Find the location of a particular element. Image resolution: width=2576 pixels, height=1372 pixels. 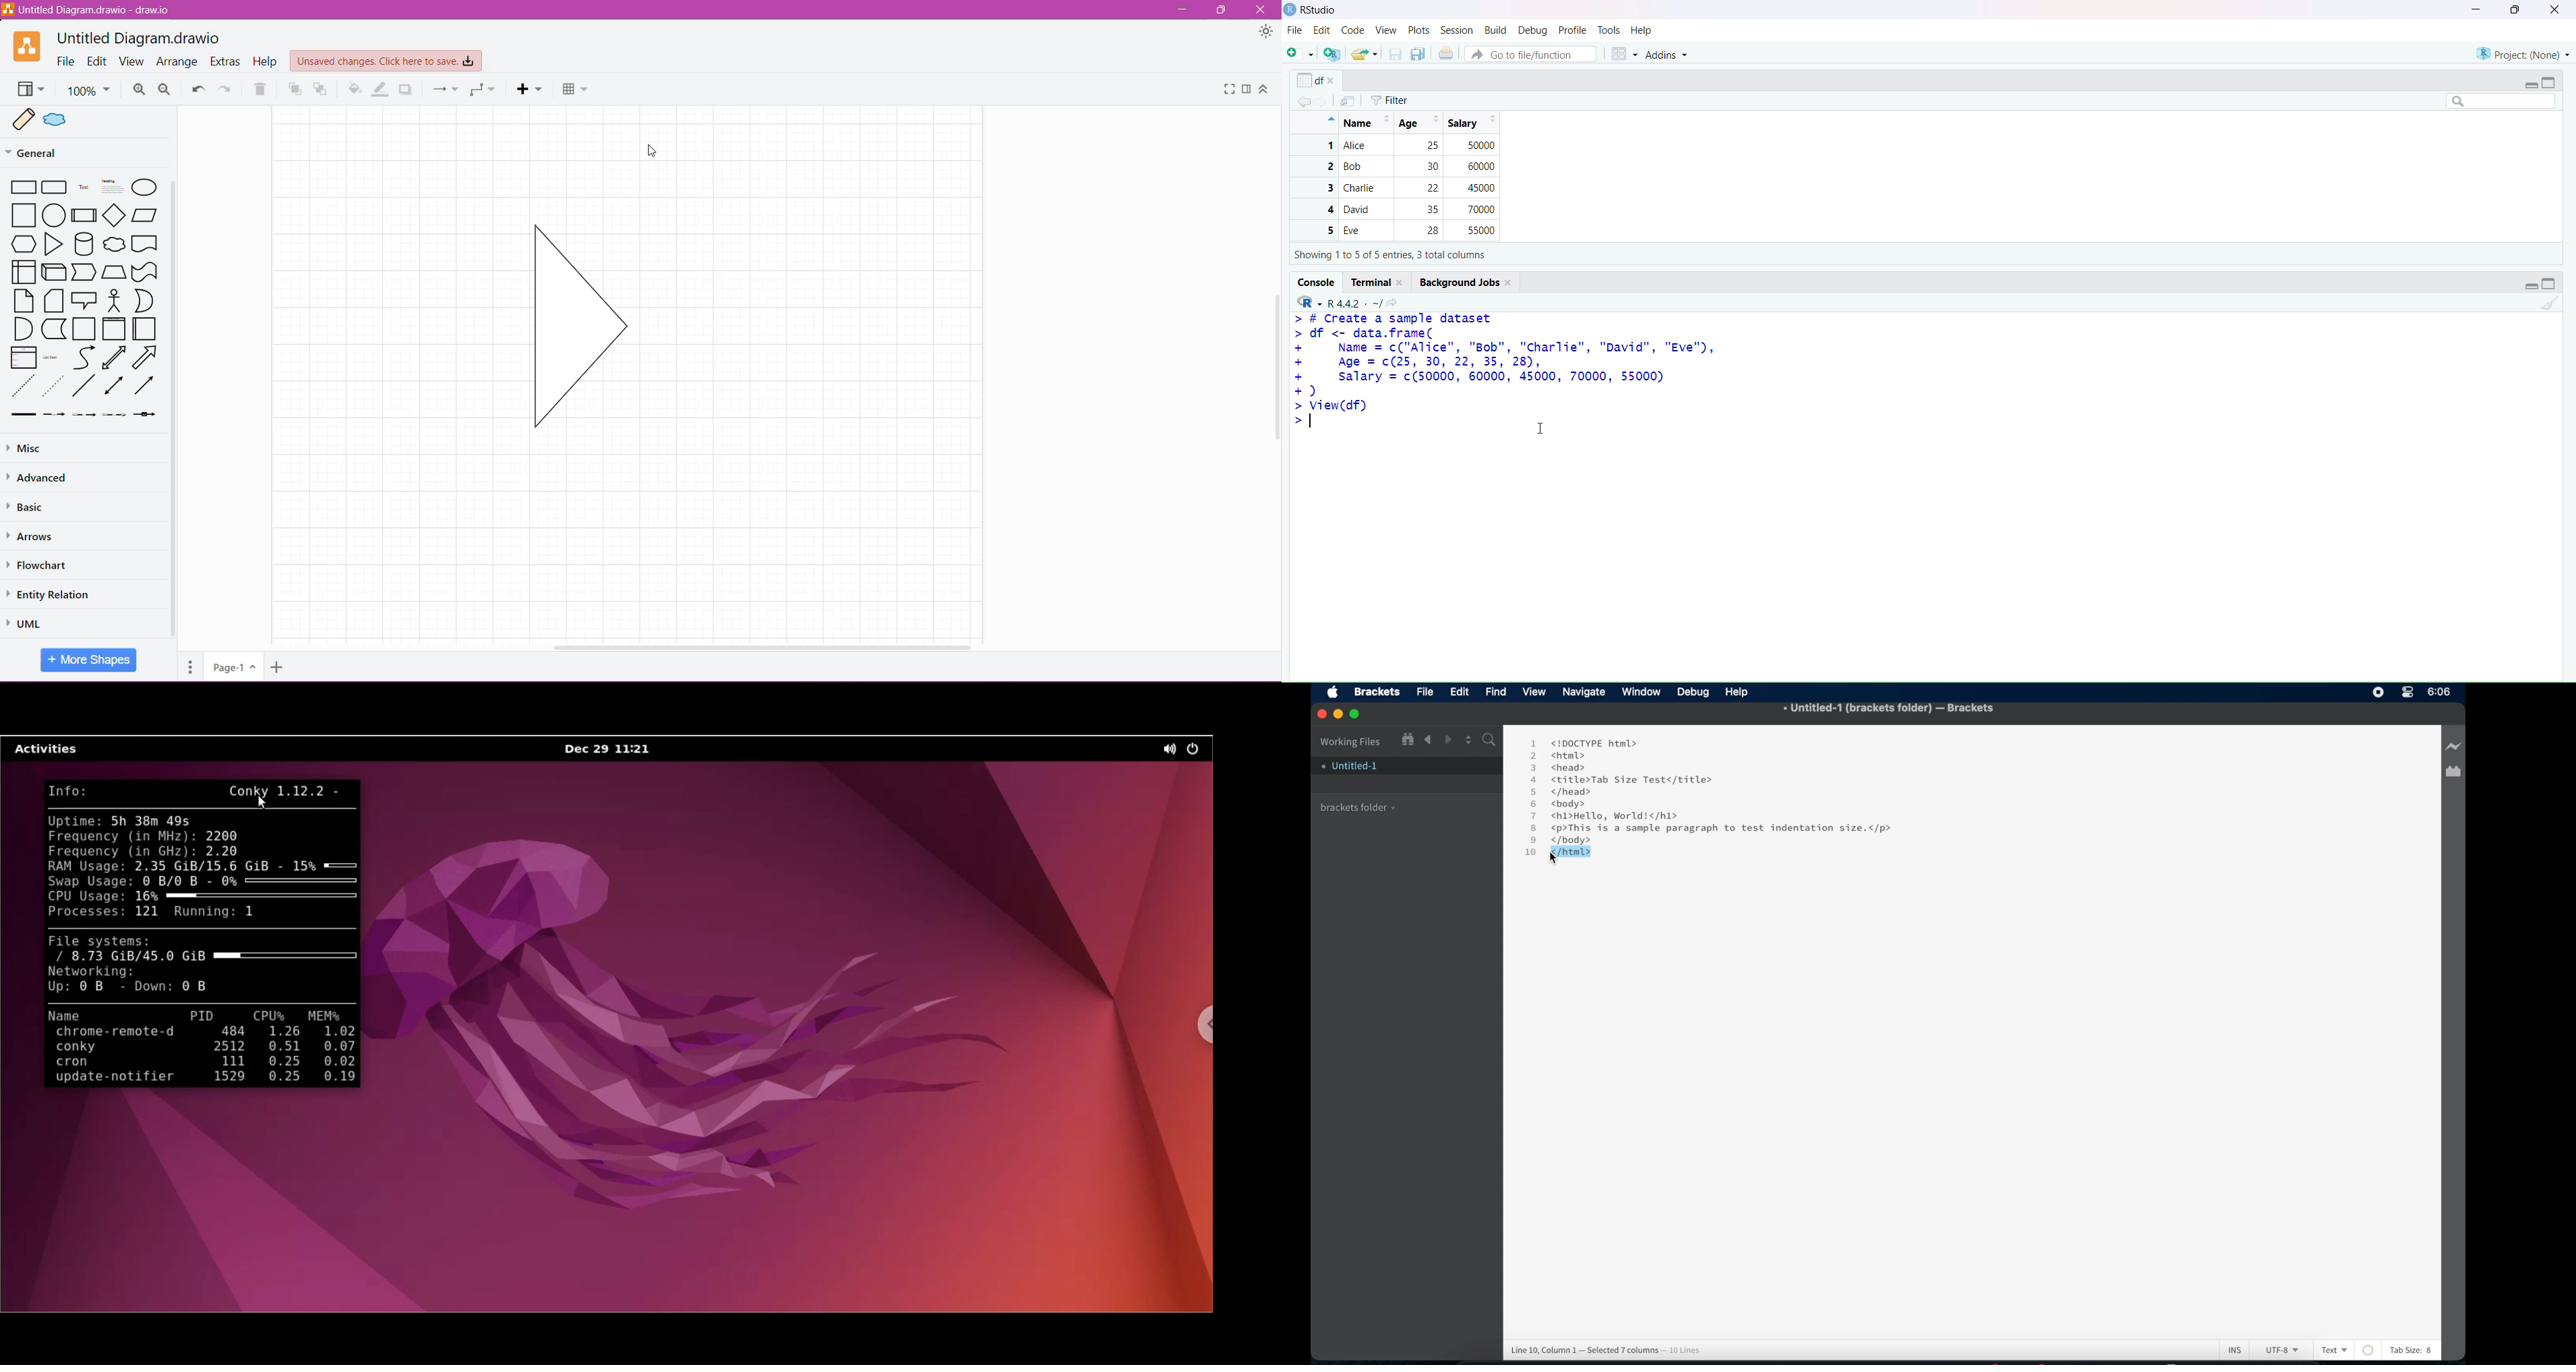

Appearance is located at coordinates (1266, 33).